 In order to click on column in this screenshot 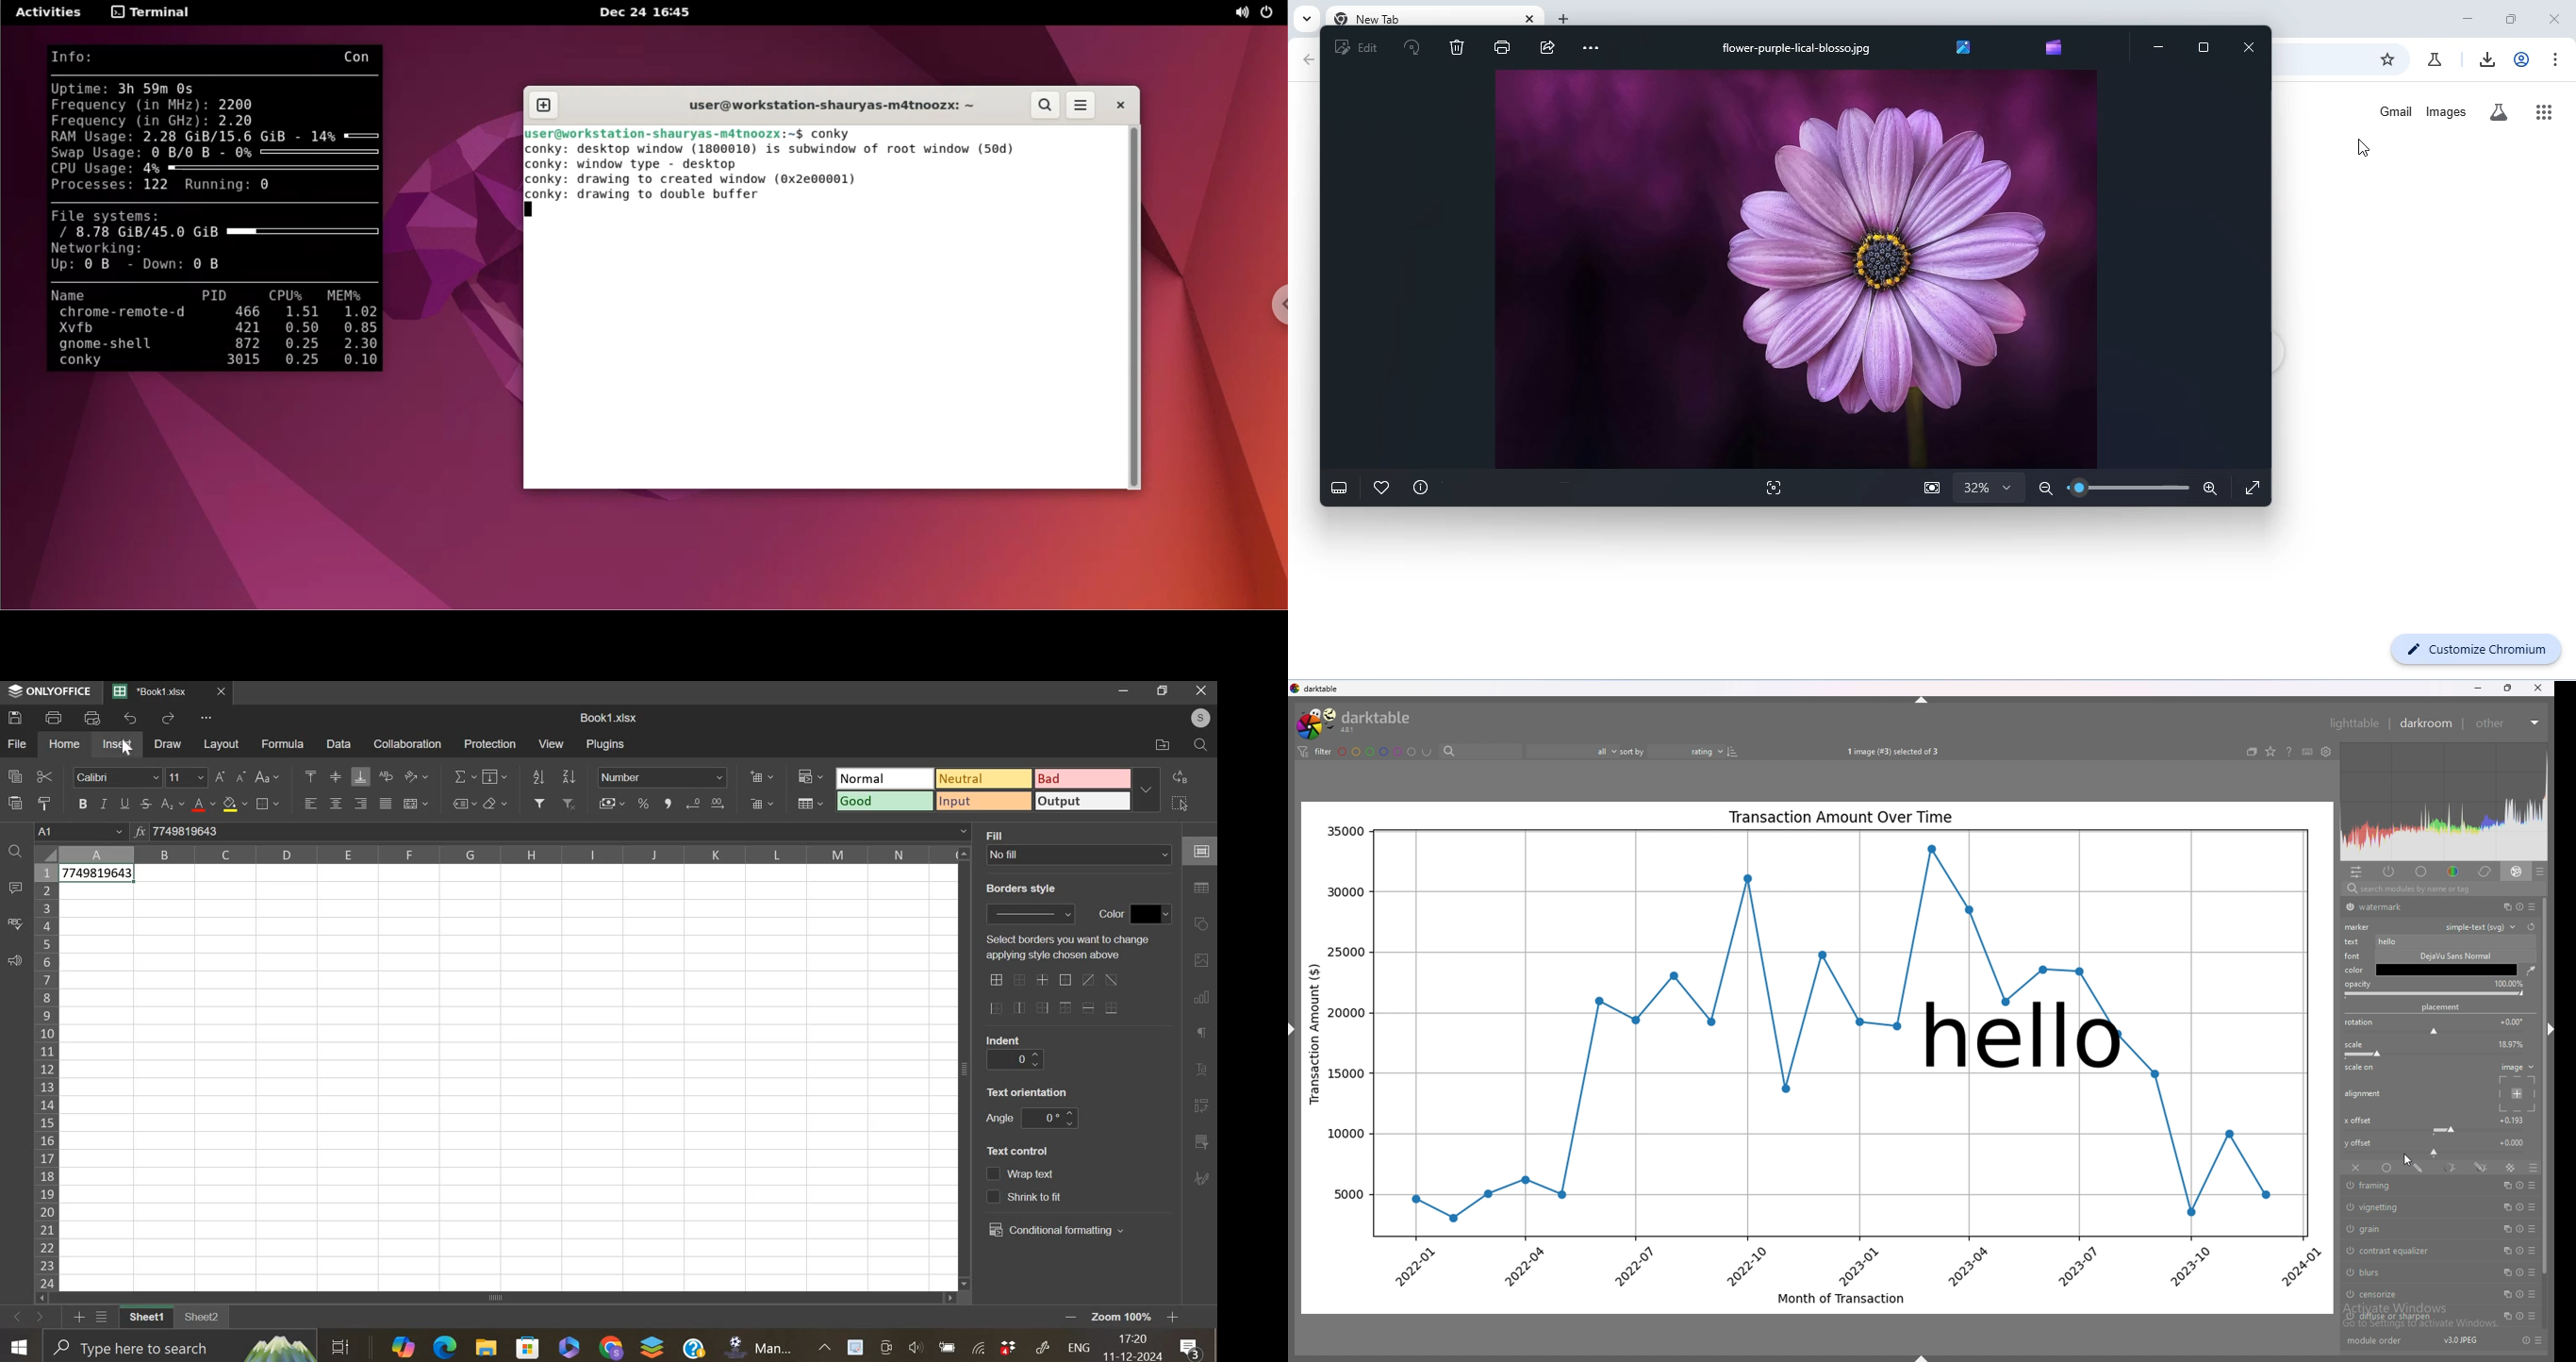, I will do `click(509, 854)`.